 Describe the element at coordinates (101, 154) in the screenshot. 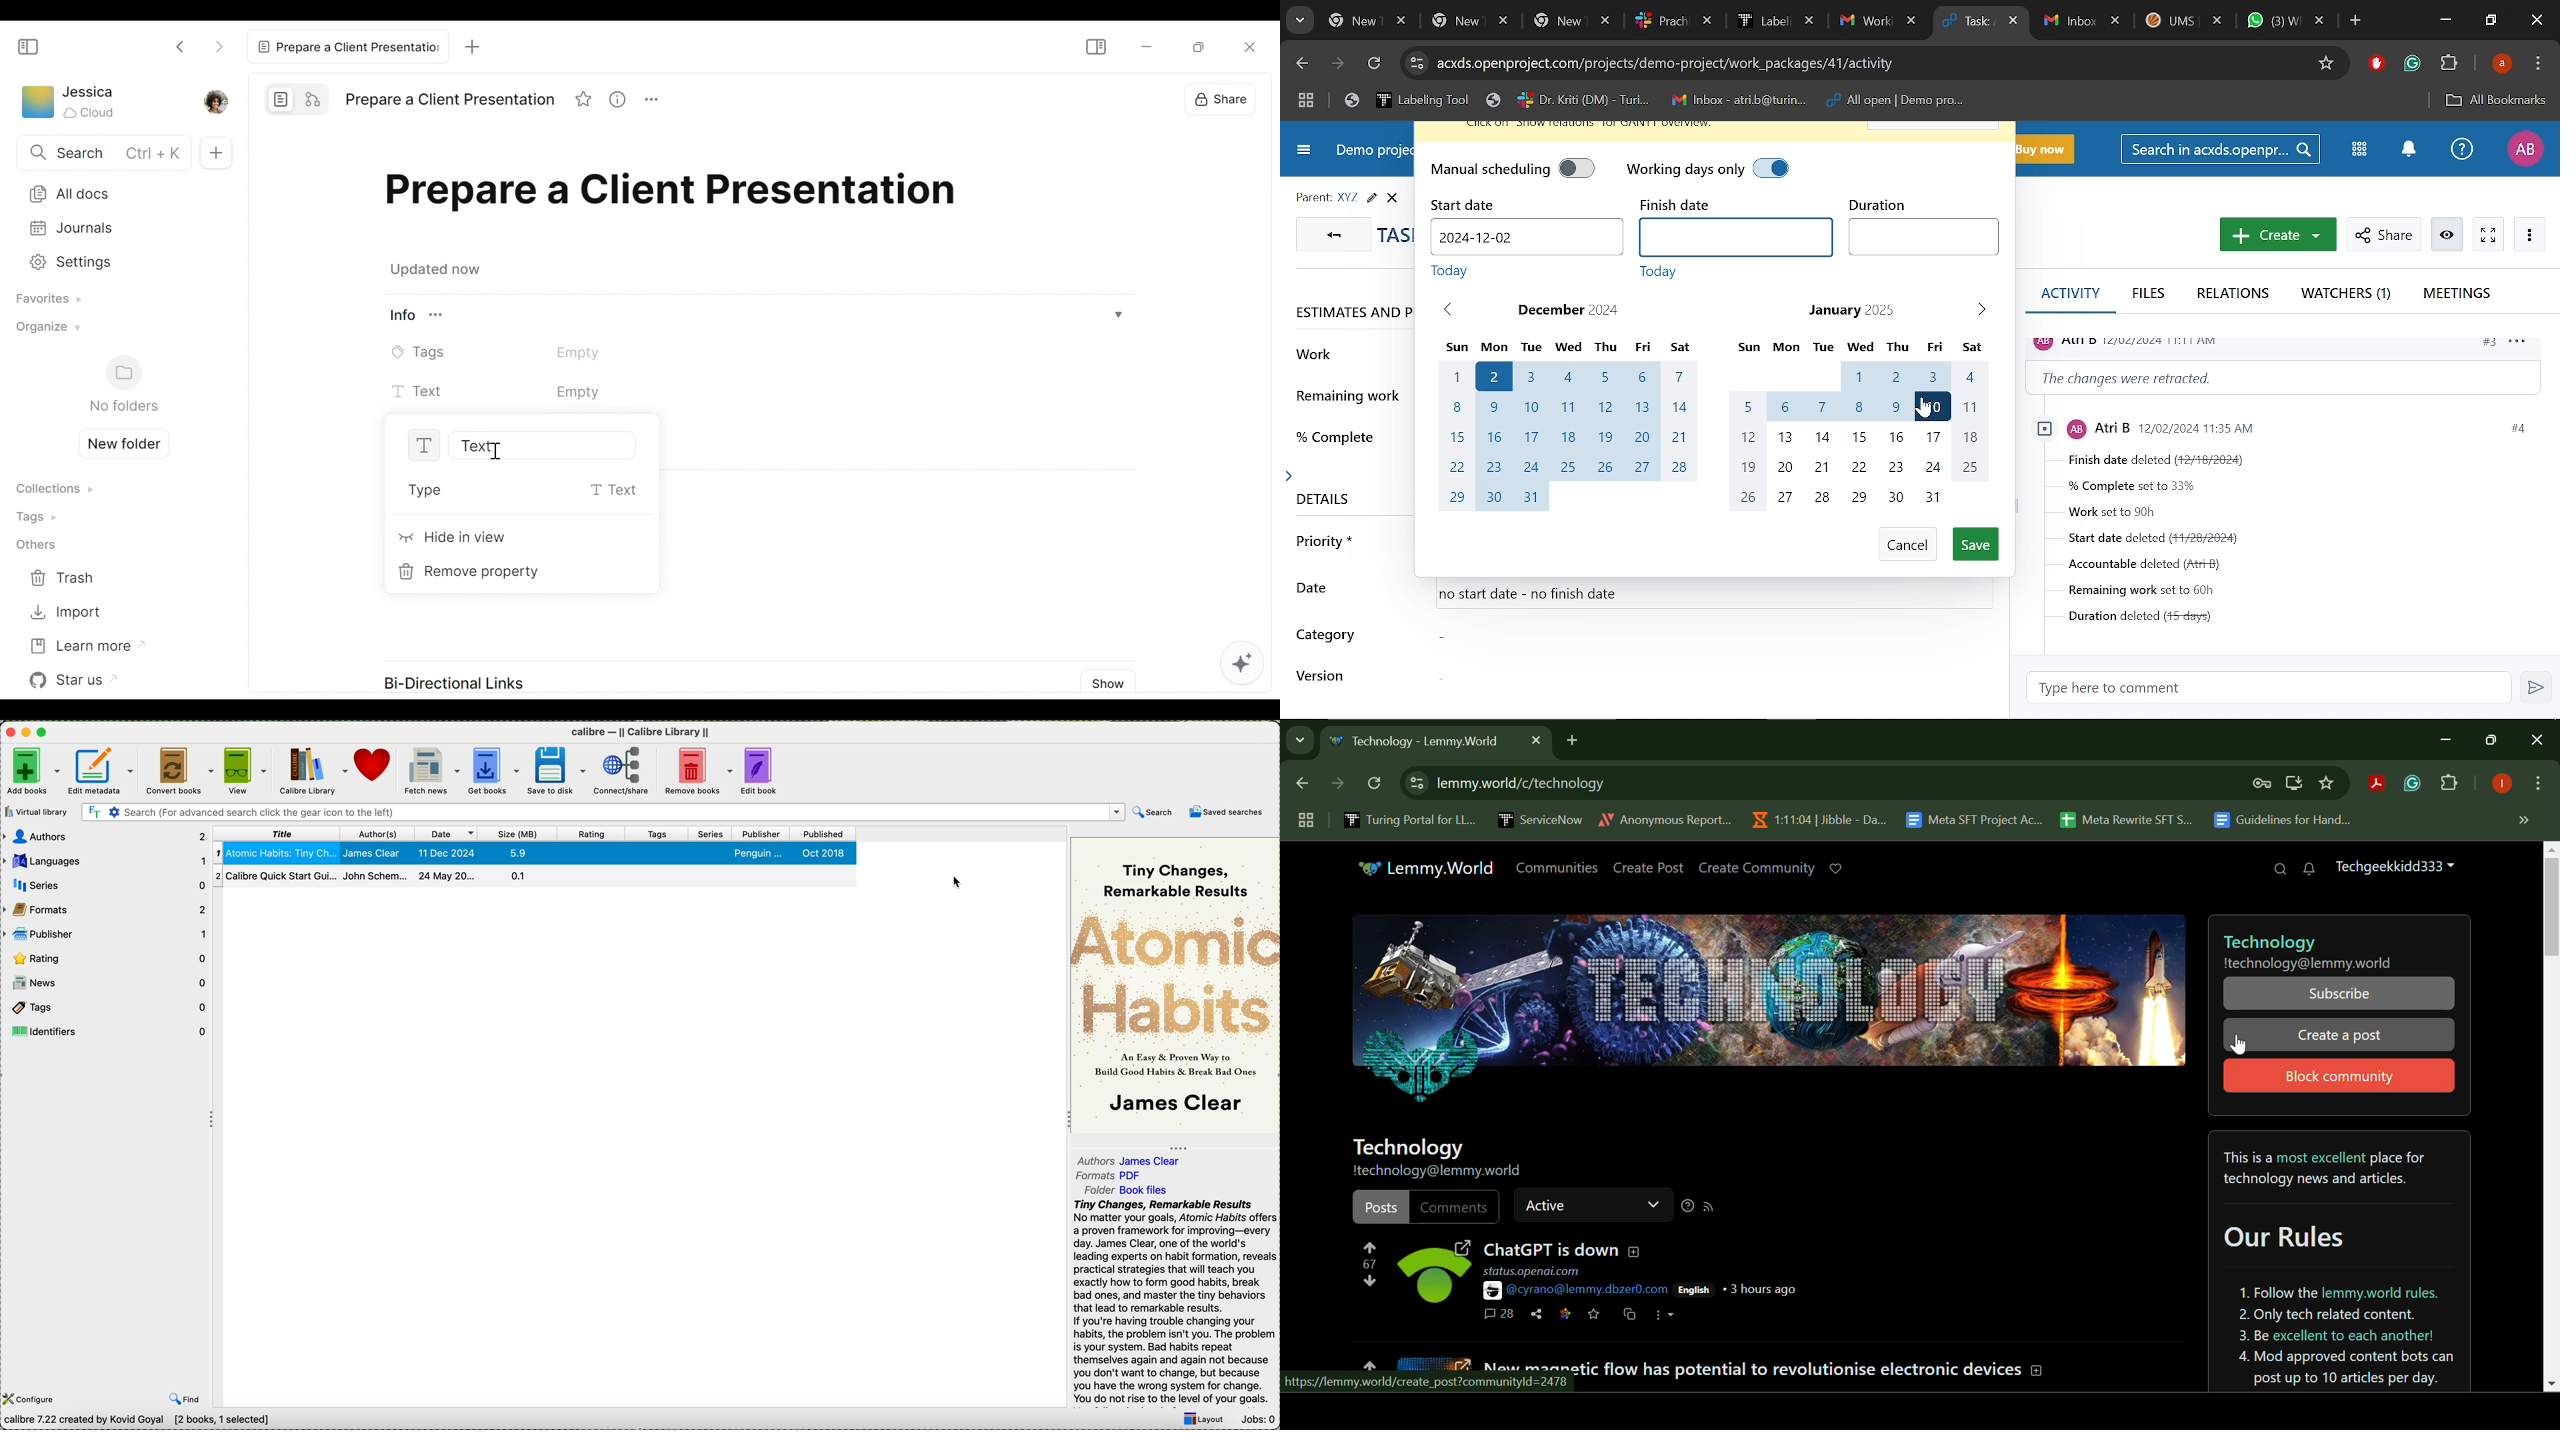

I see `Search` at that location.